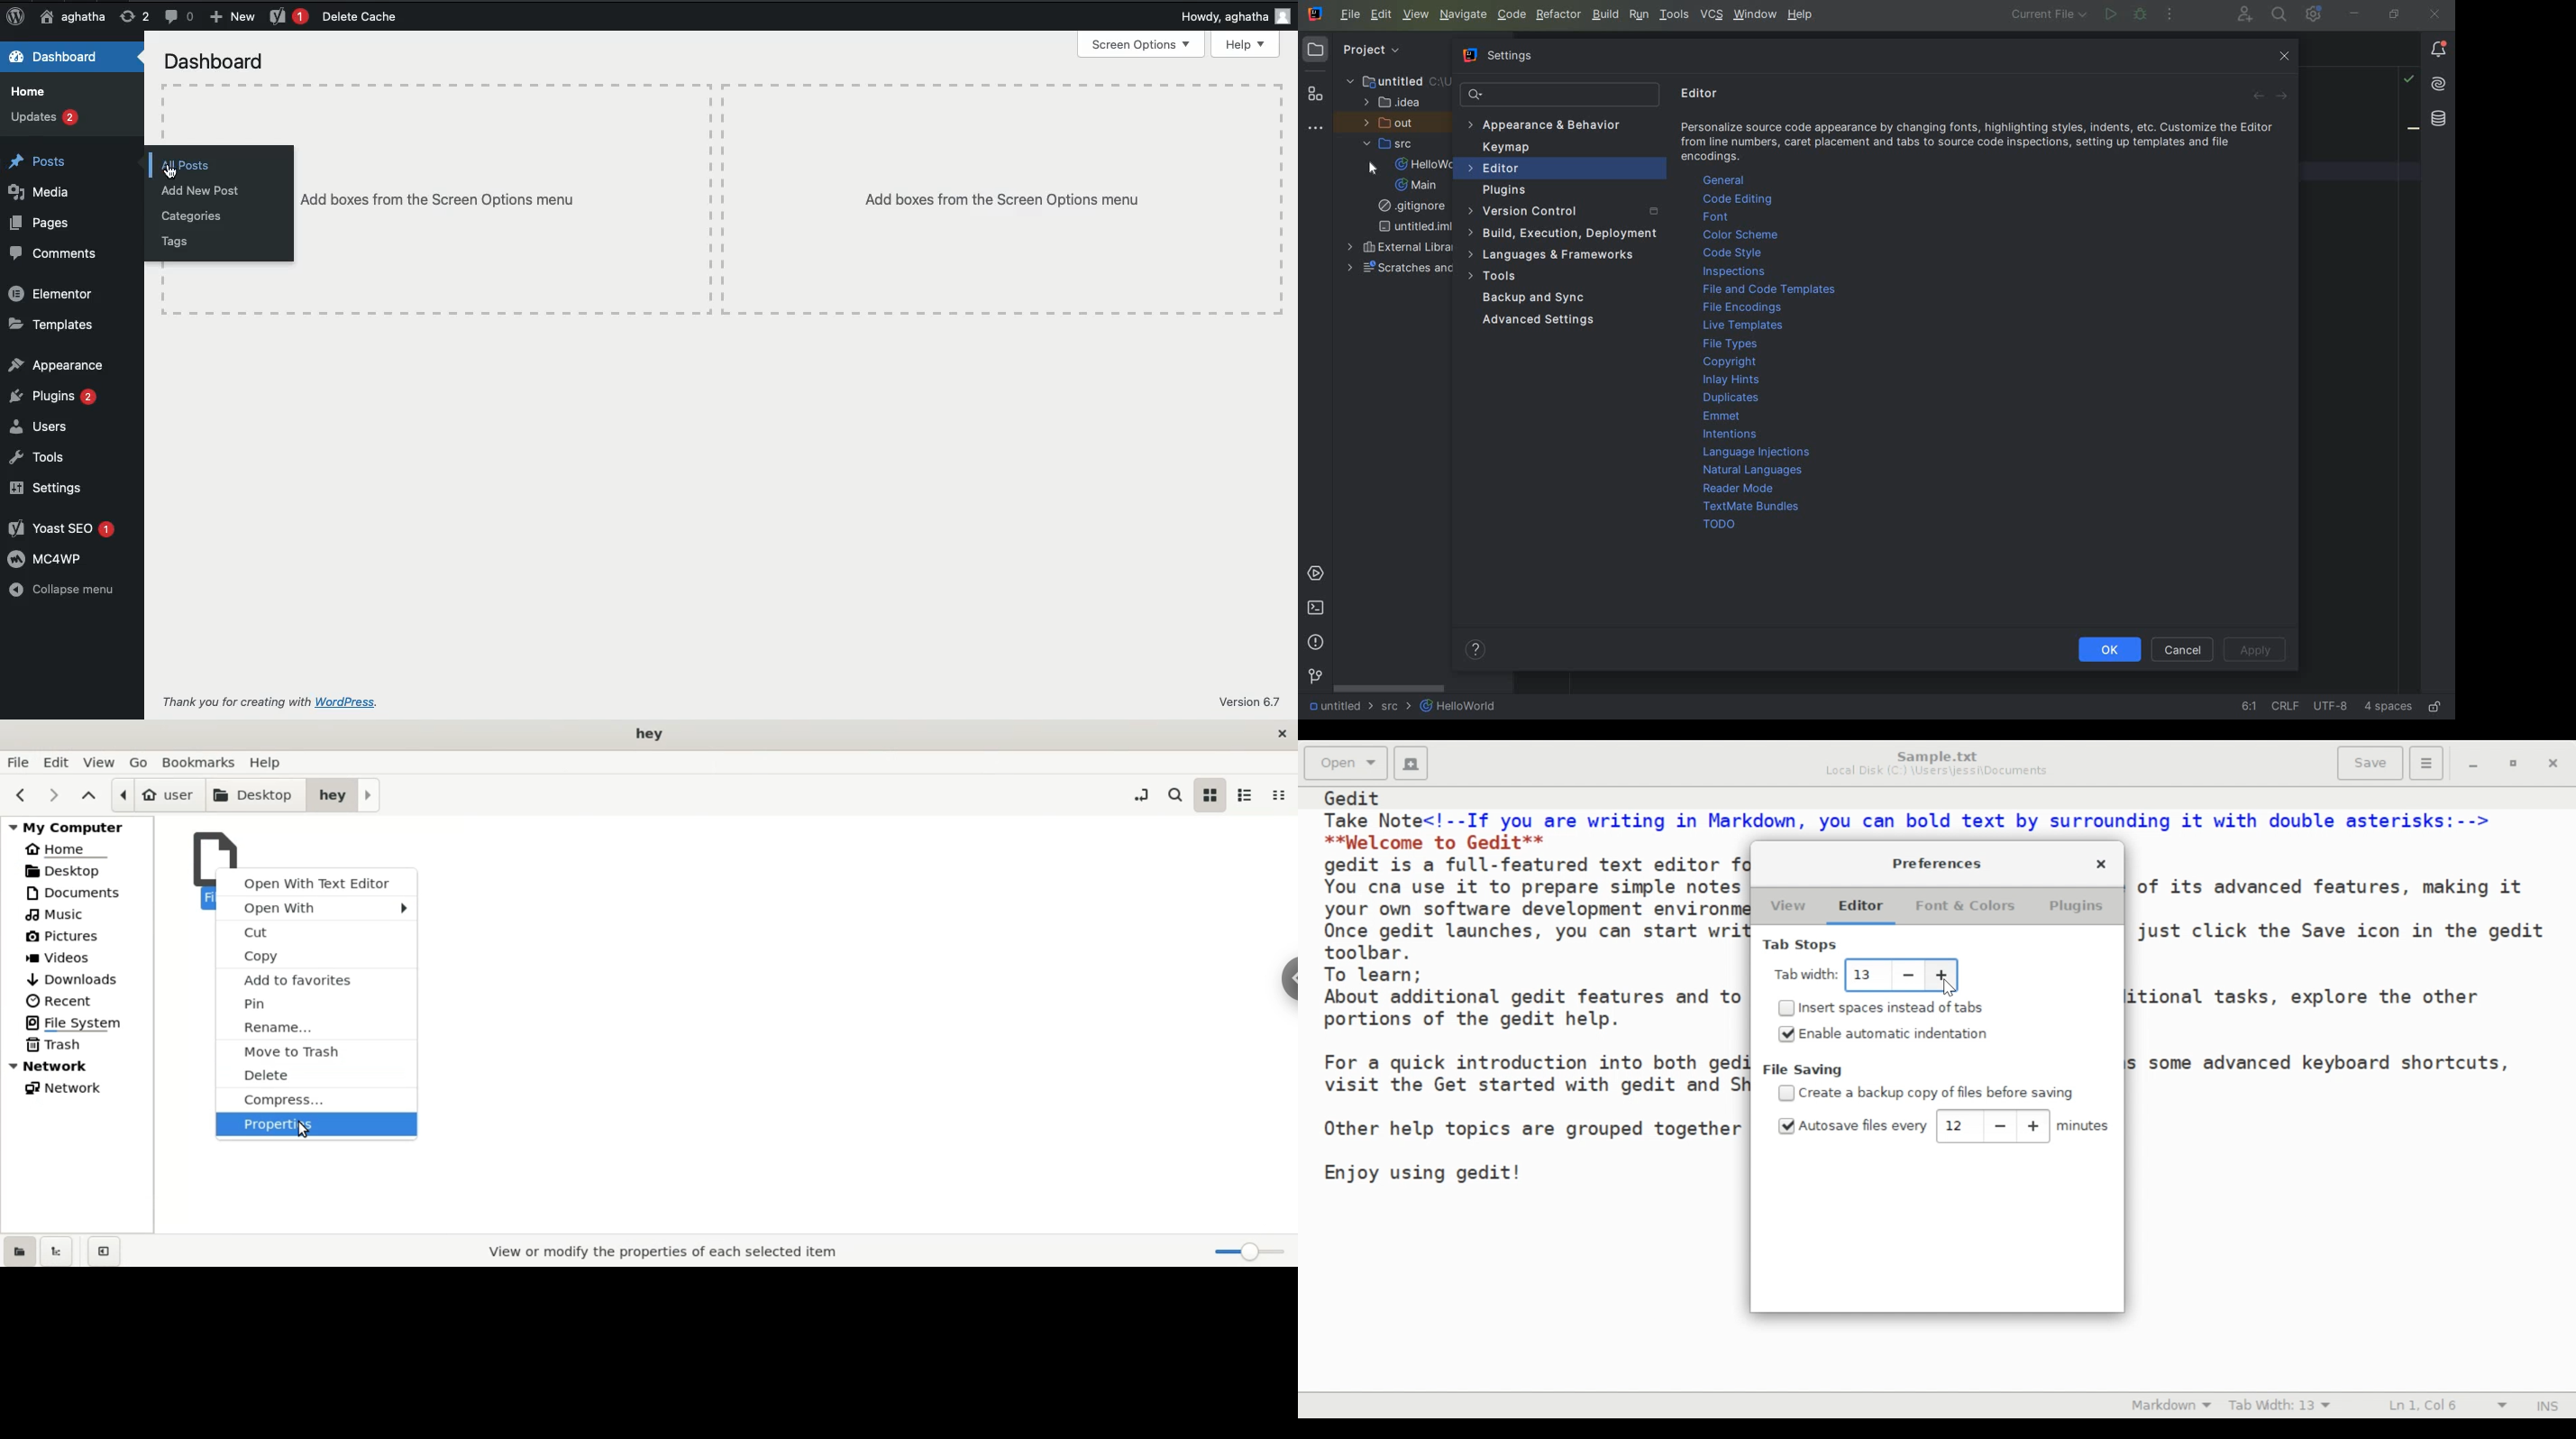 The height and width of the screenshot is (1456, 2576). I want to click on Tab Width: 10, so click(2287, 1404).